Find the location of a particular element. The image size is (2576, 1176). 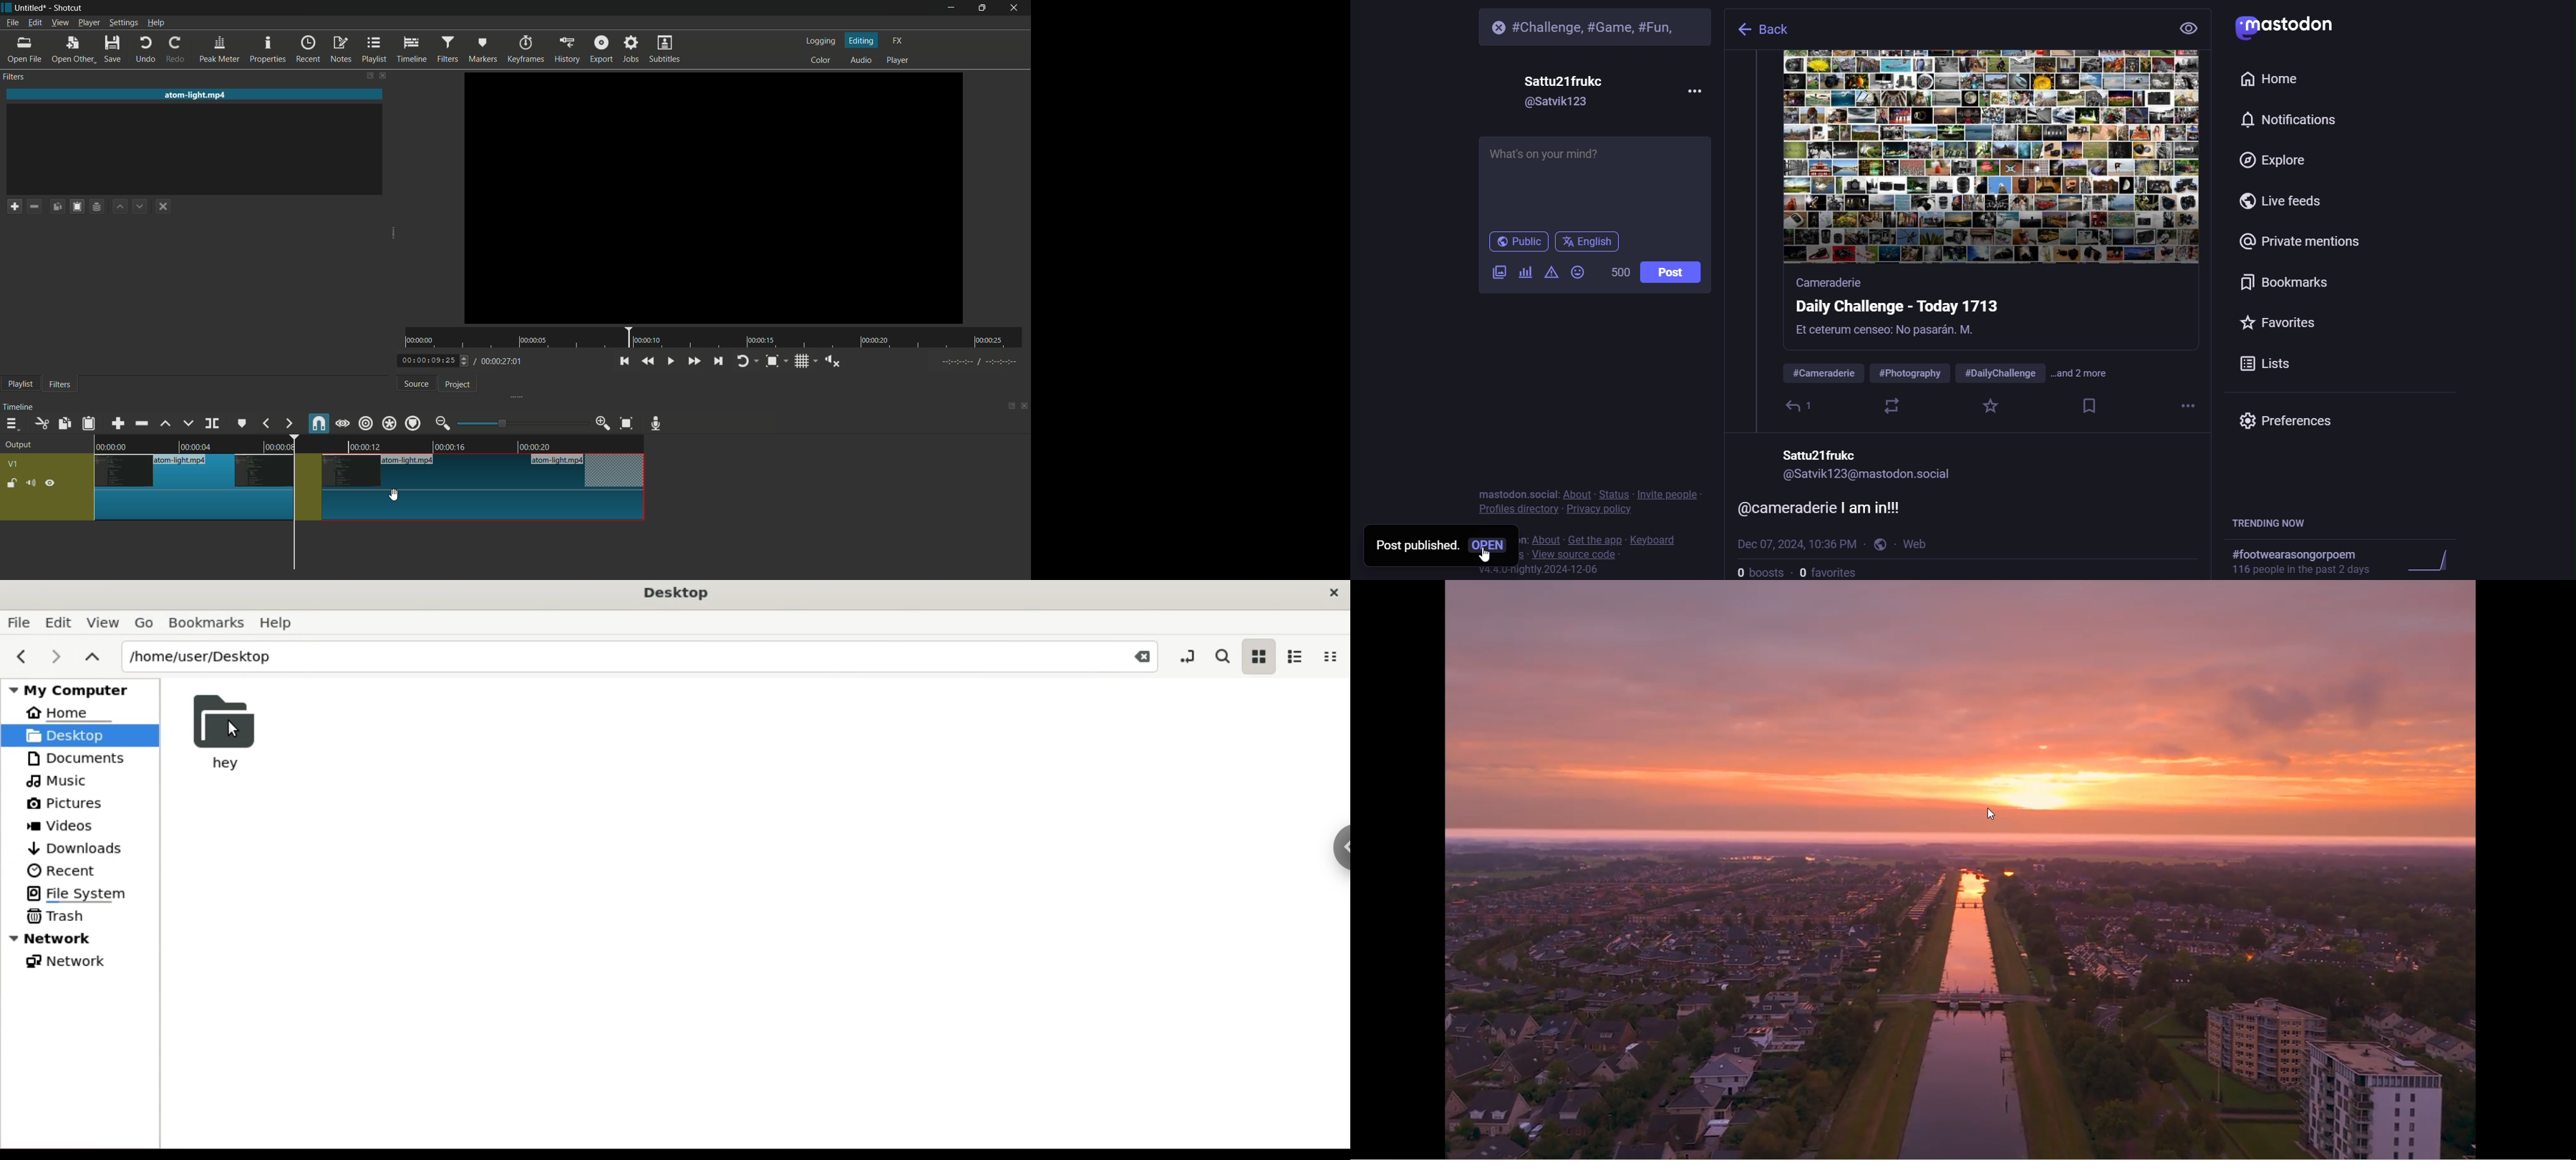

lists is located at coordinates (2266, 362).